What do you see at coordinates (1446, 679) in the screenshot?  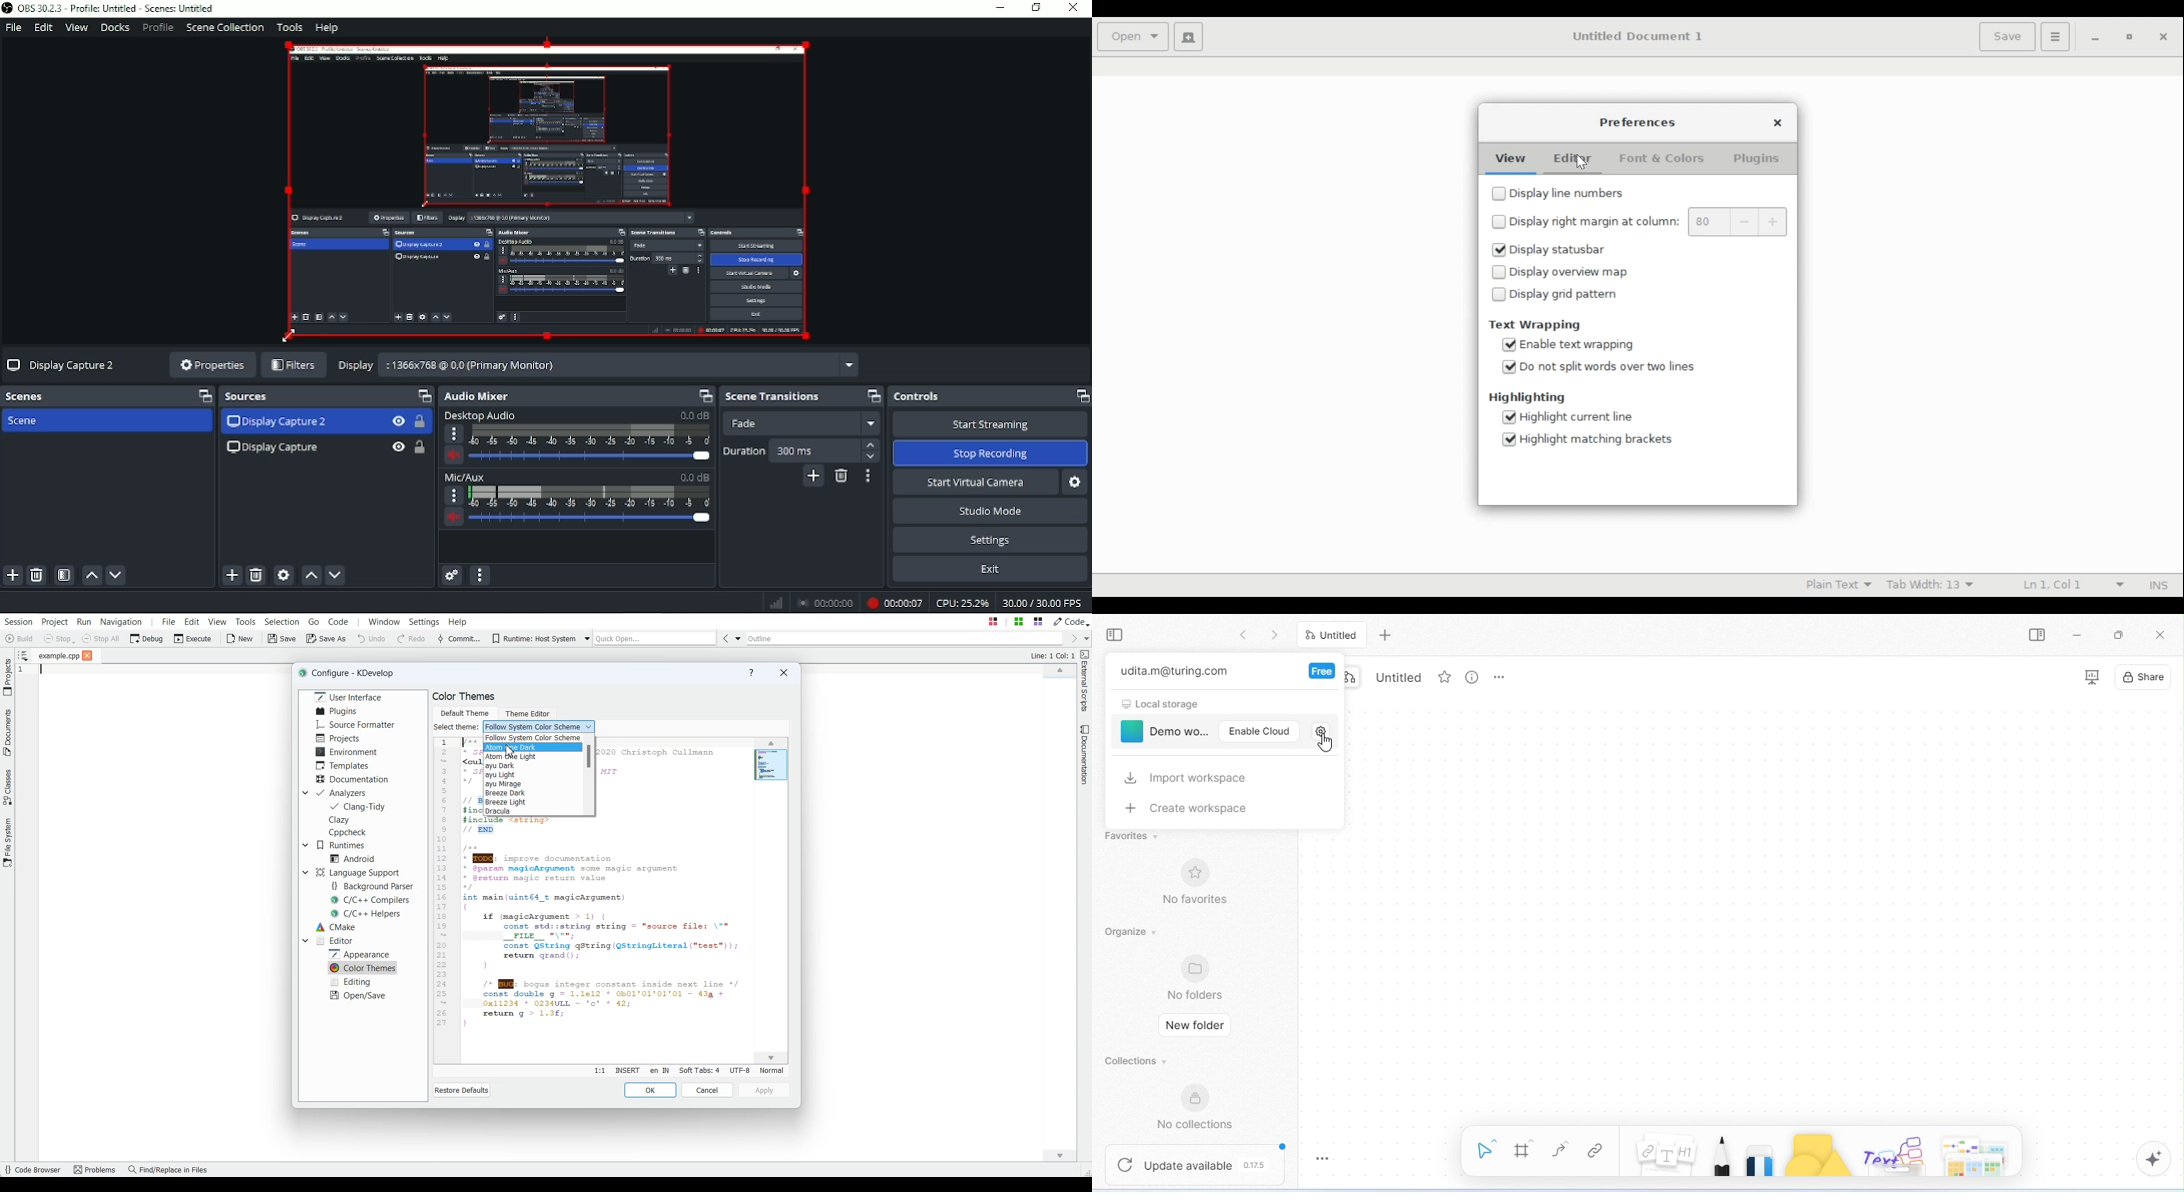 I see `favorite` at bounding box center [1446, 679].